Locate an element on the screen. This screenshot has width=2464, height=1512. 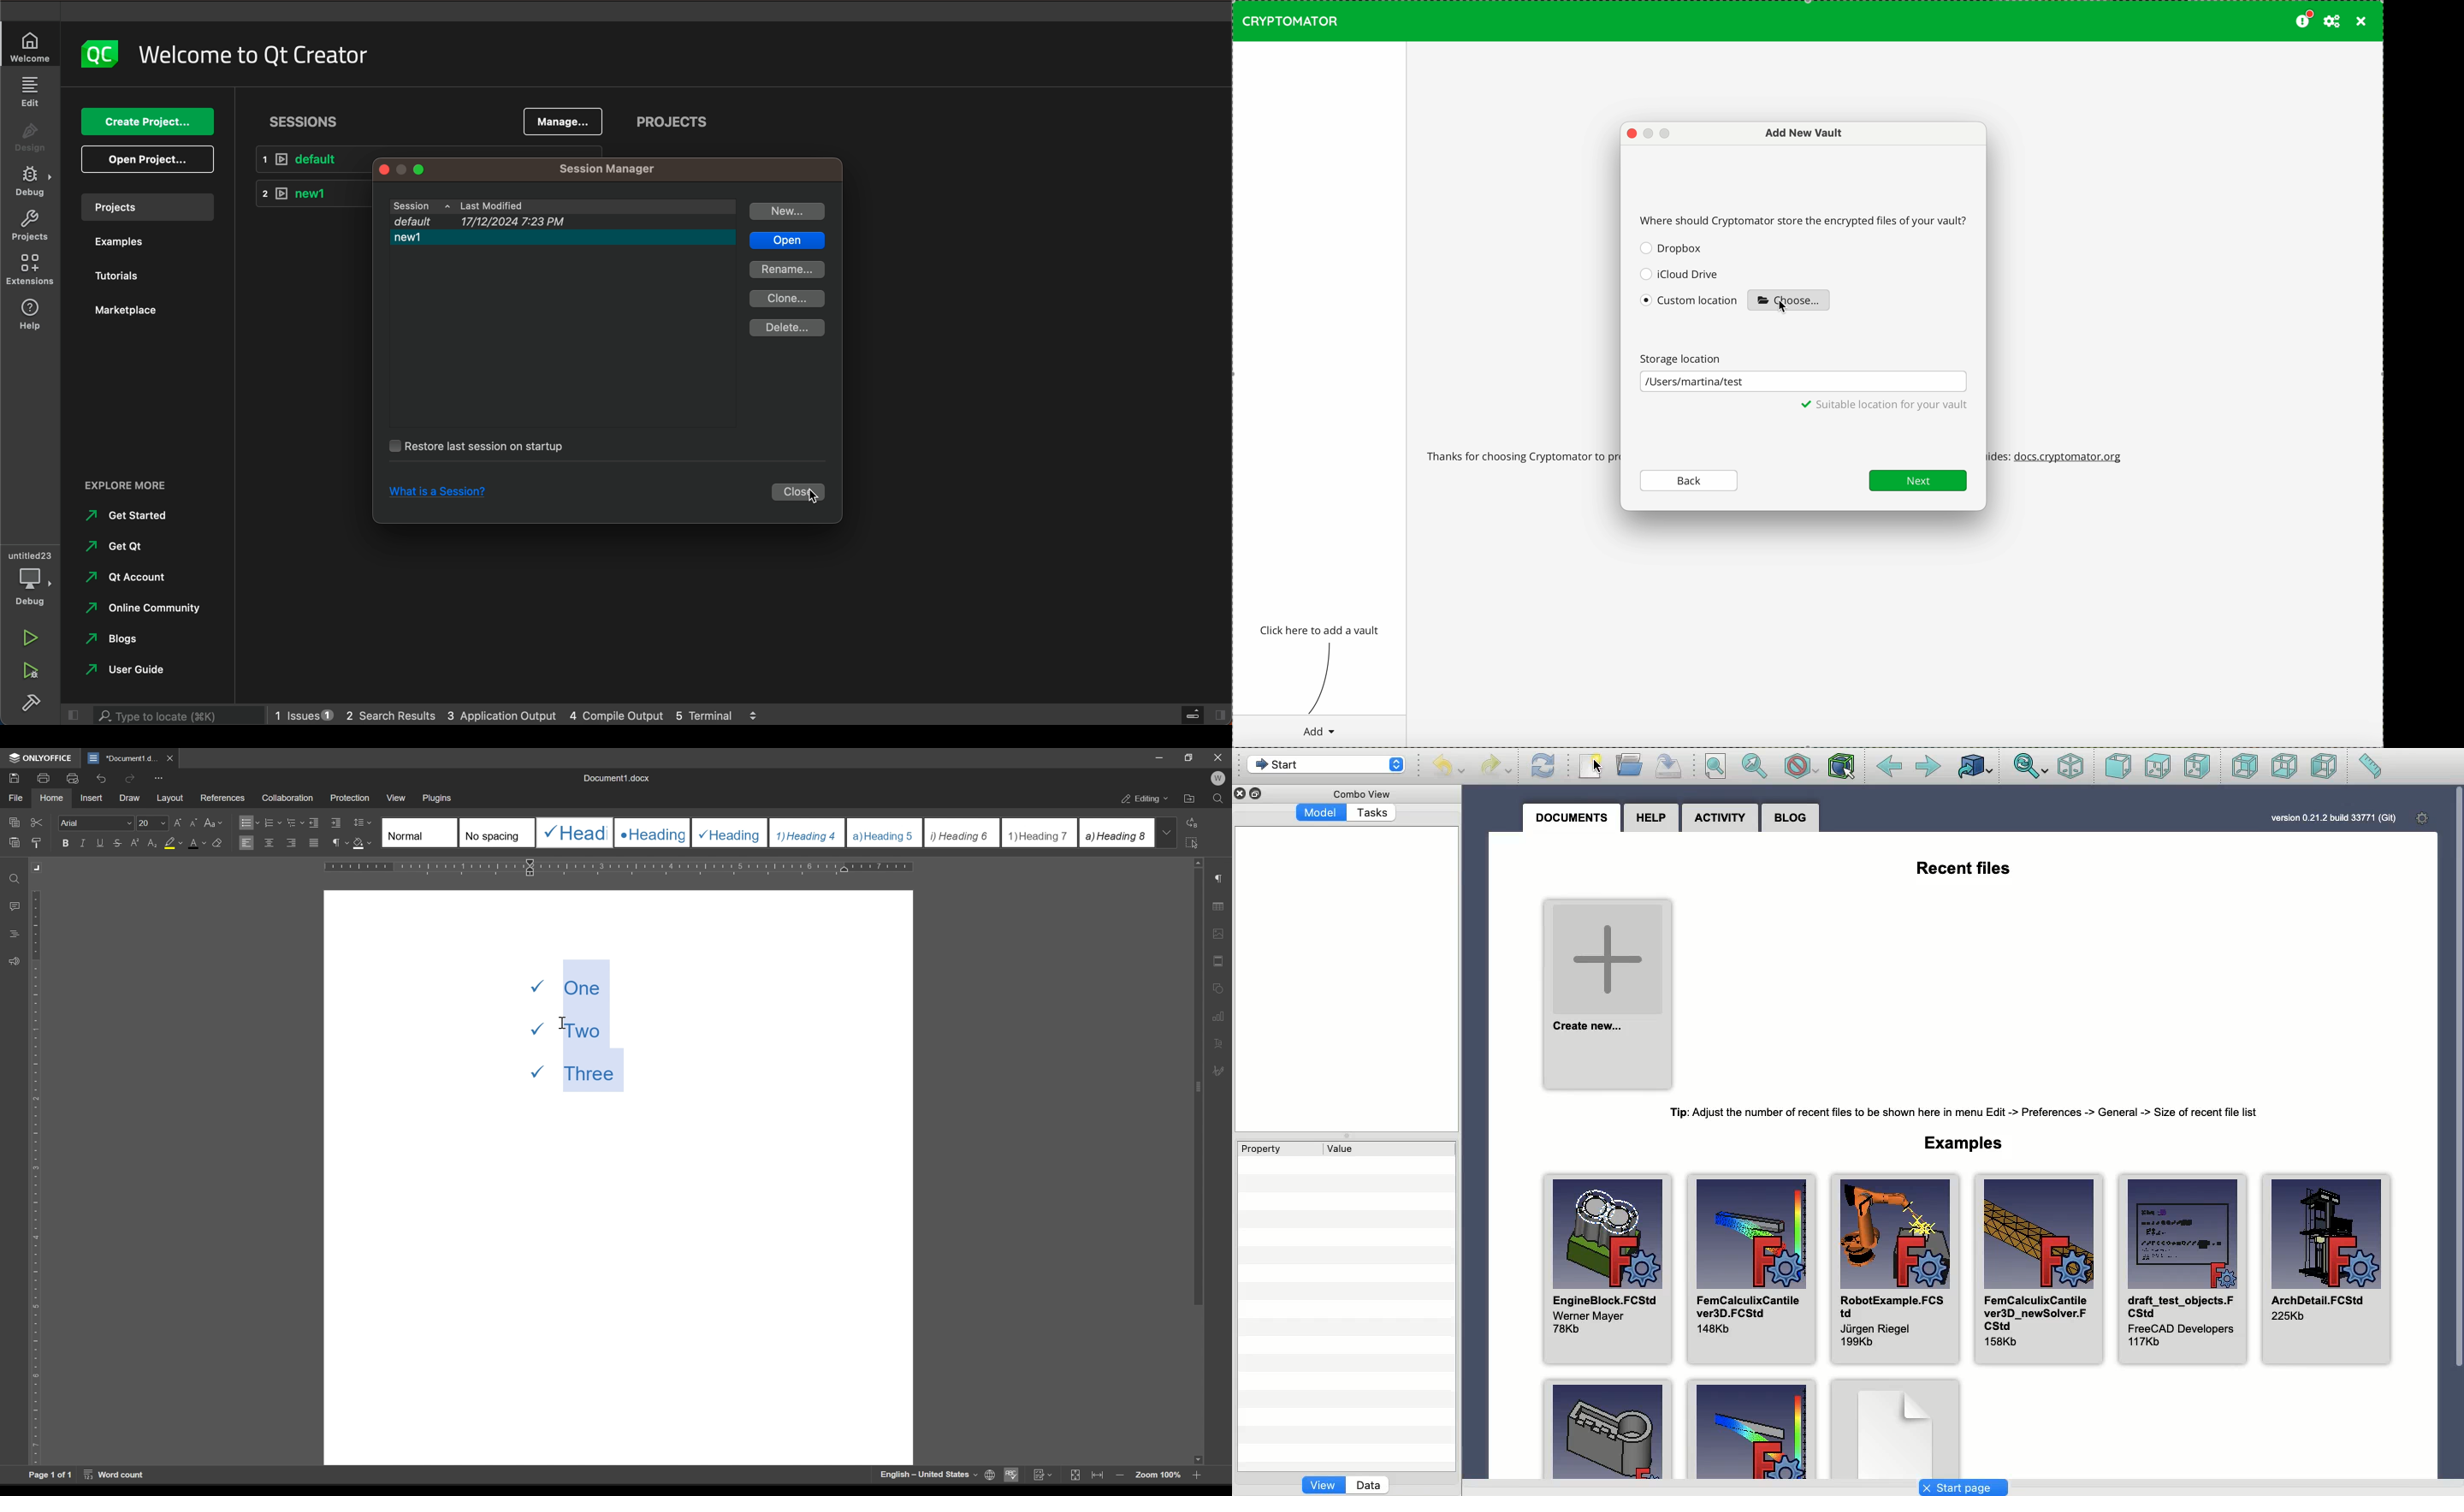
Examples is located at coordinates (1893, 1428).